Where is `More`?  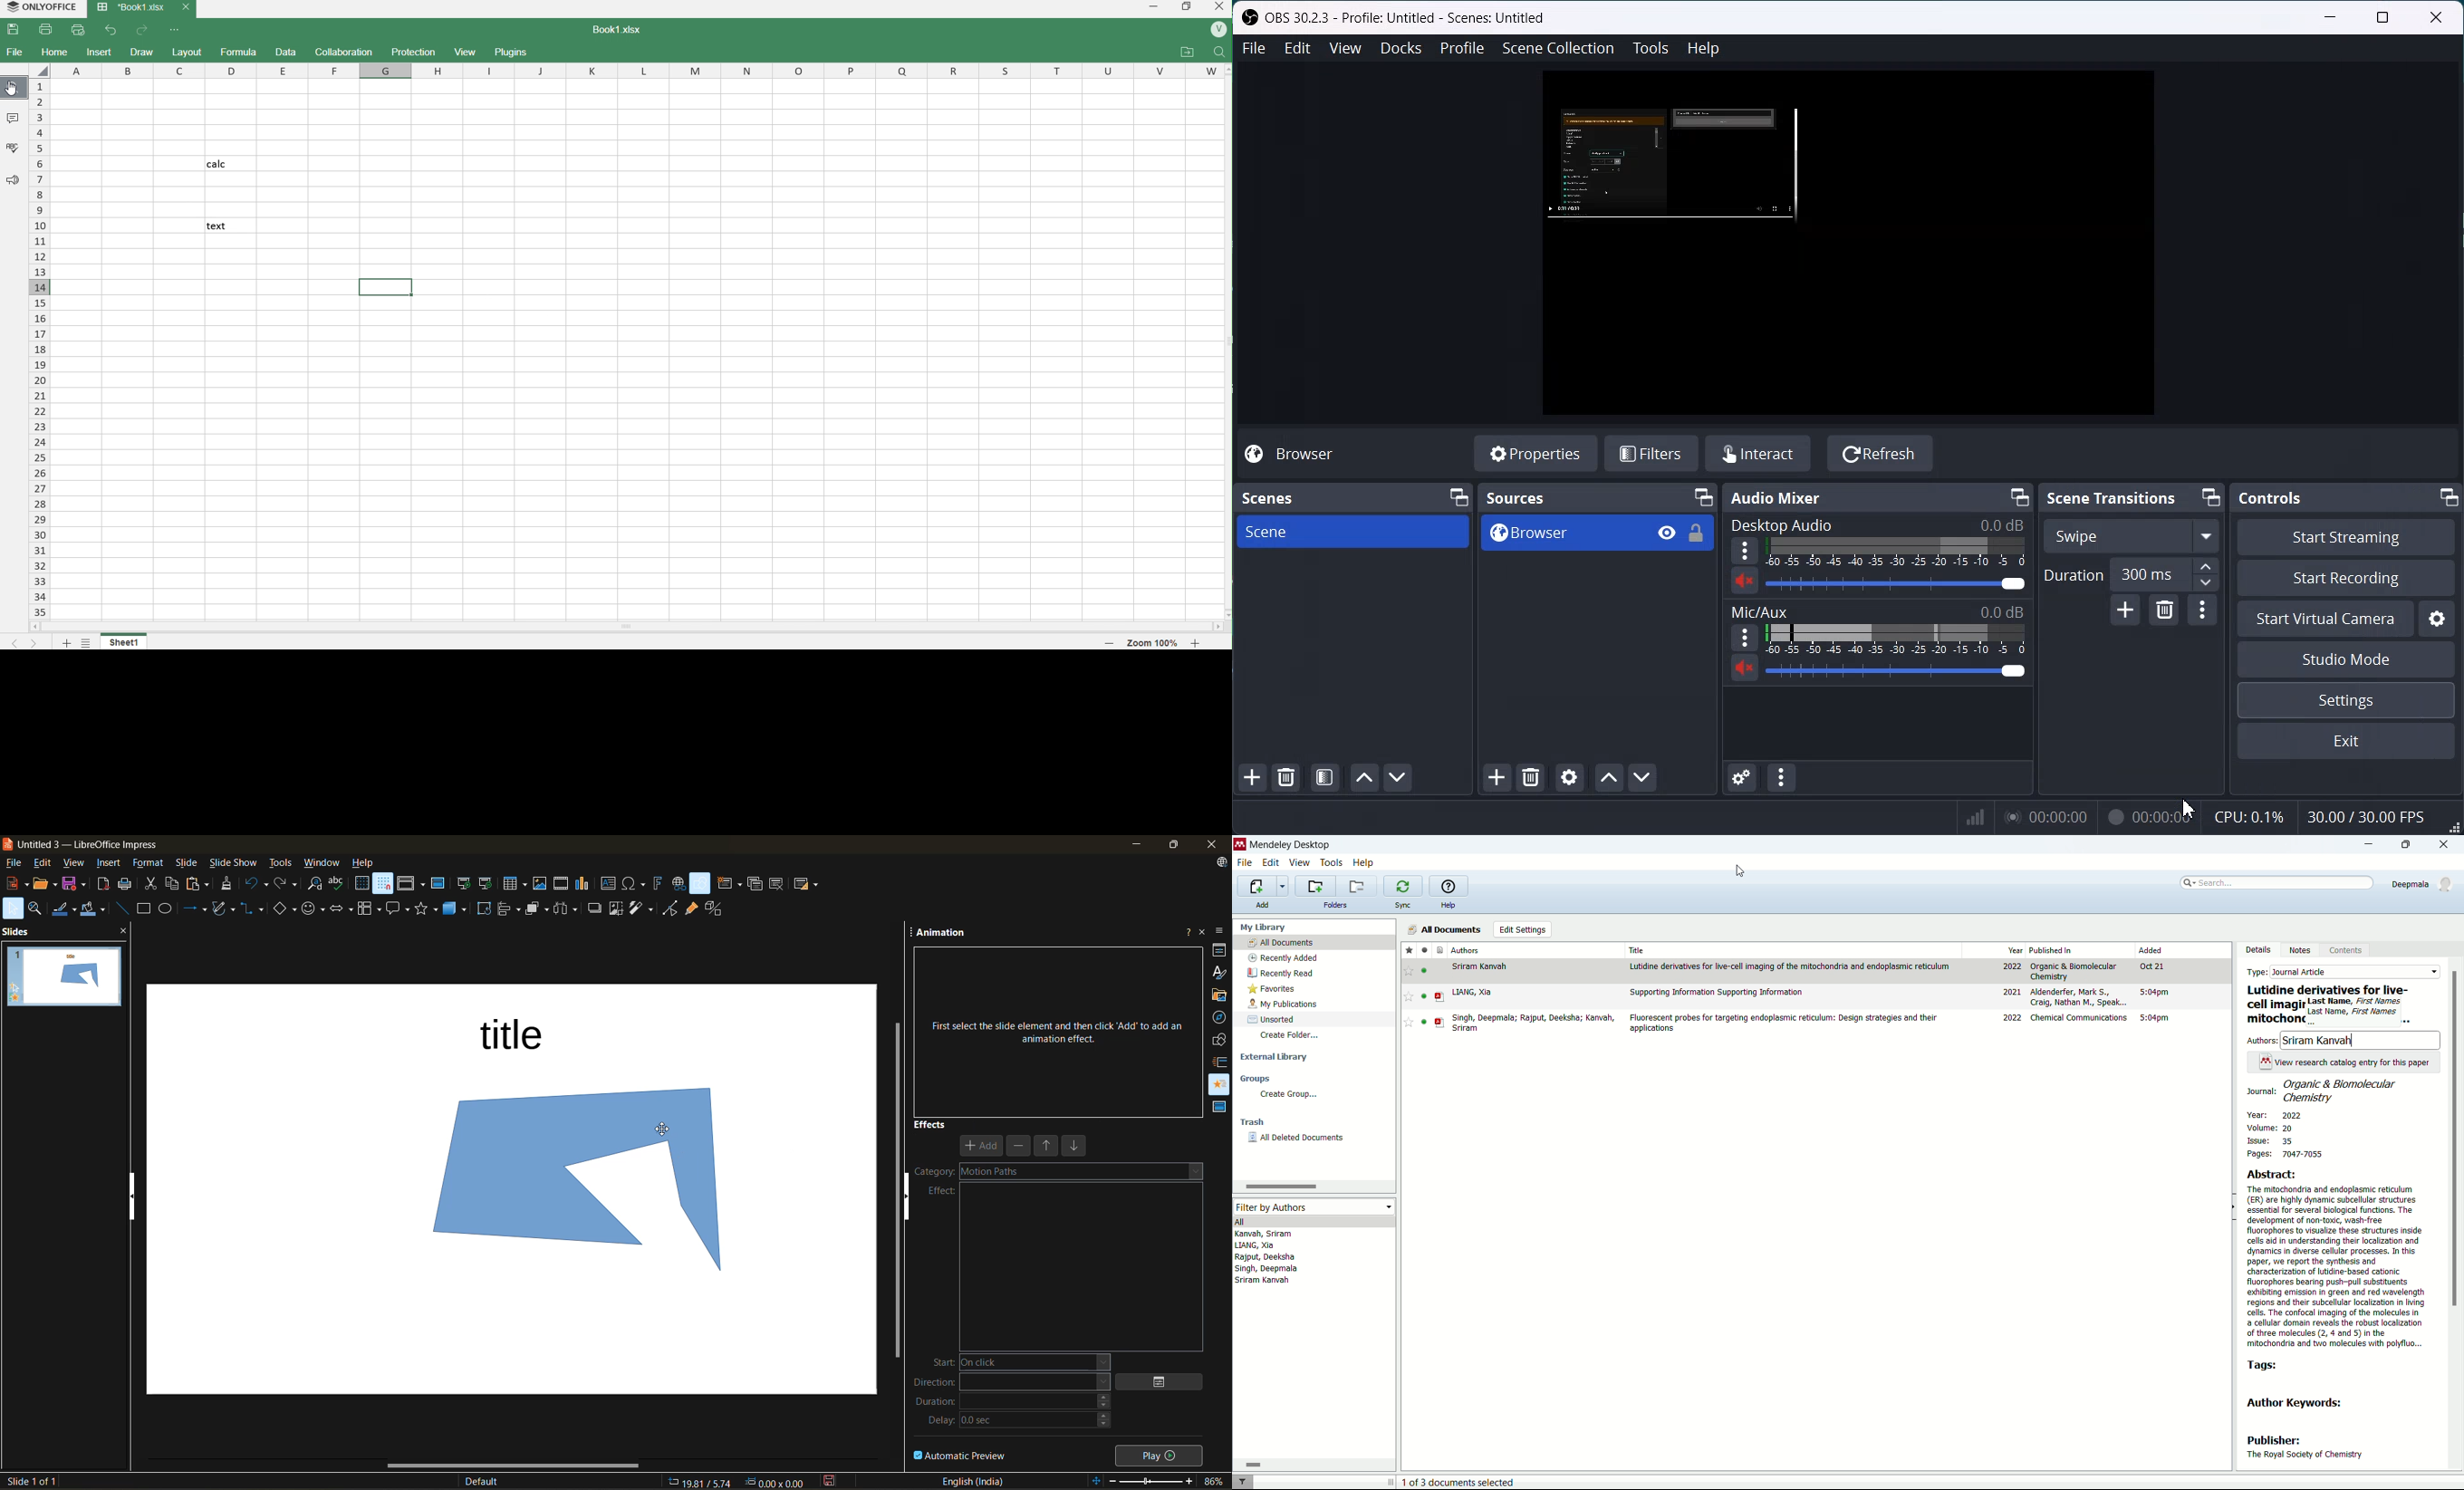 More is located at coordinates (1745, 551).